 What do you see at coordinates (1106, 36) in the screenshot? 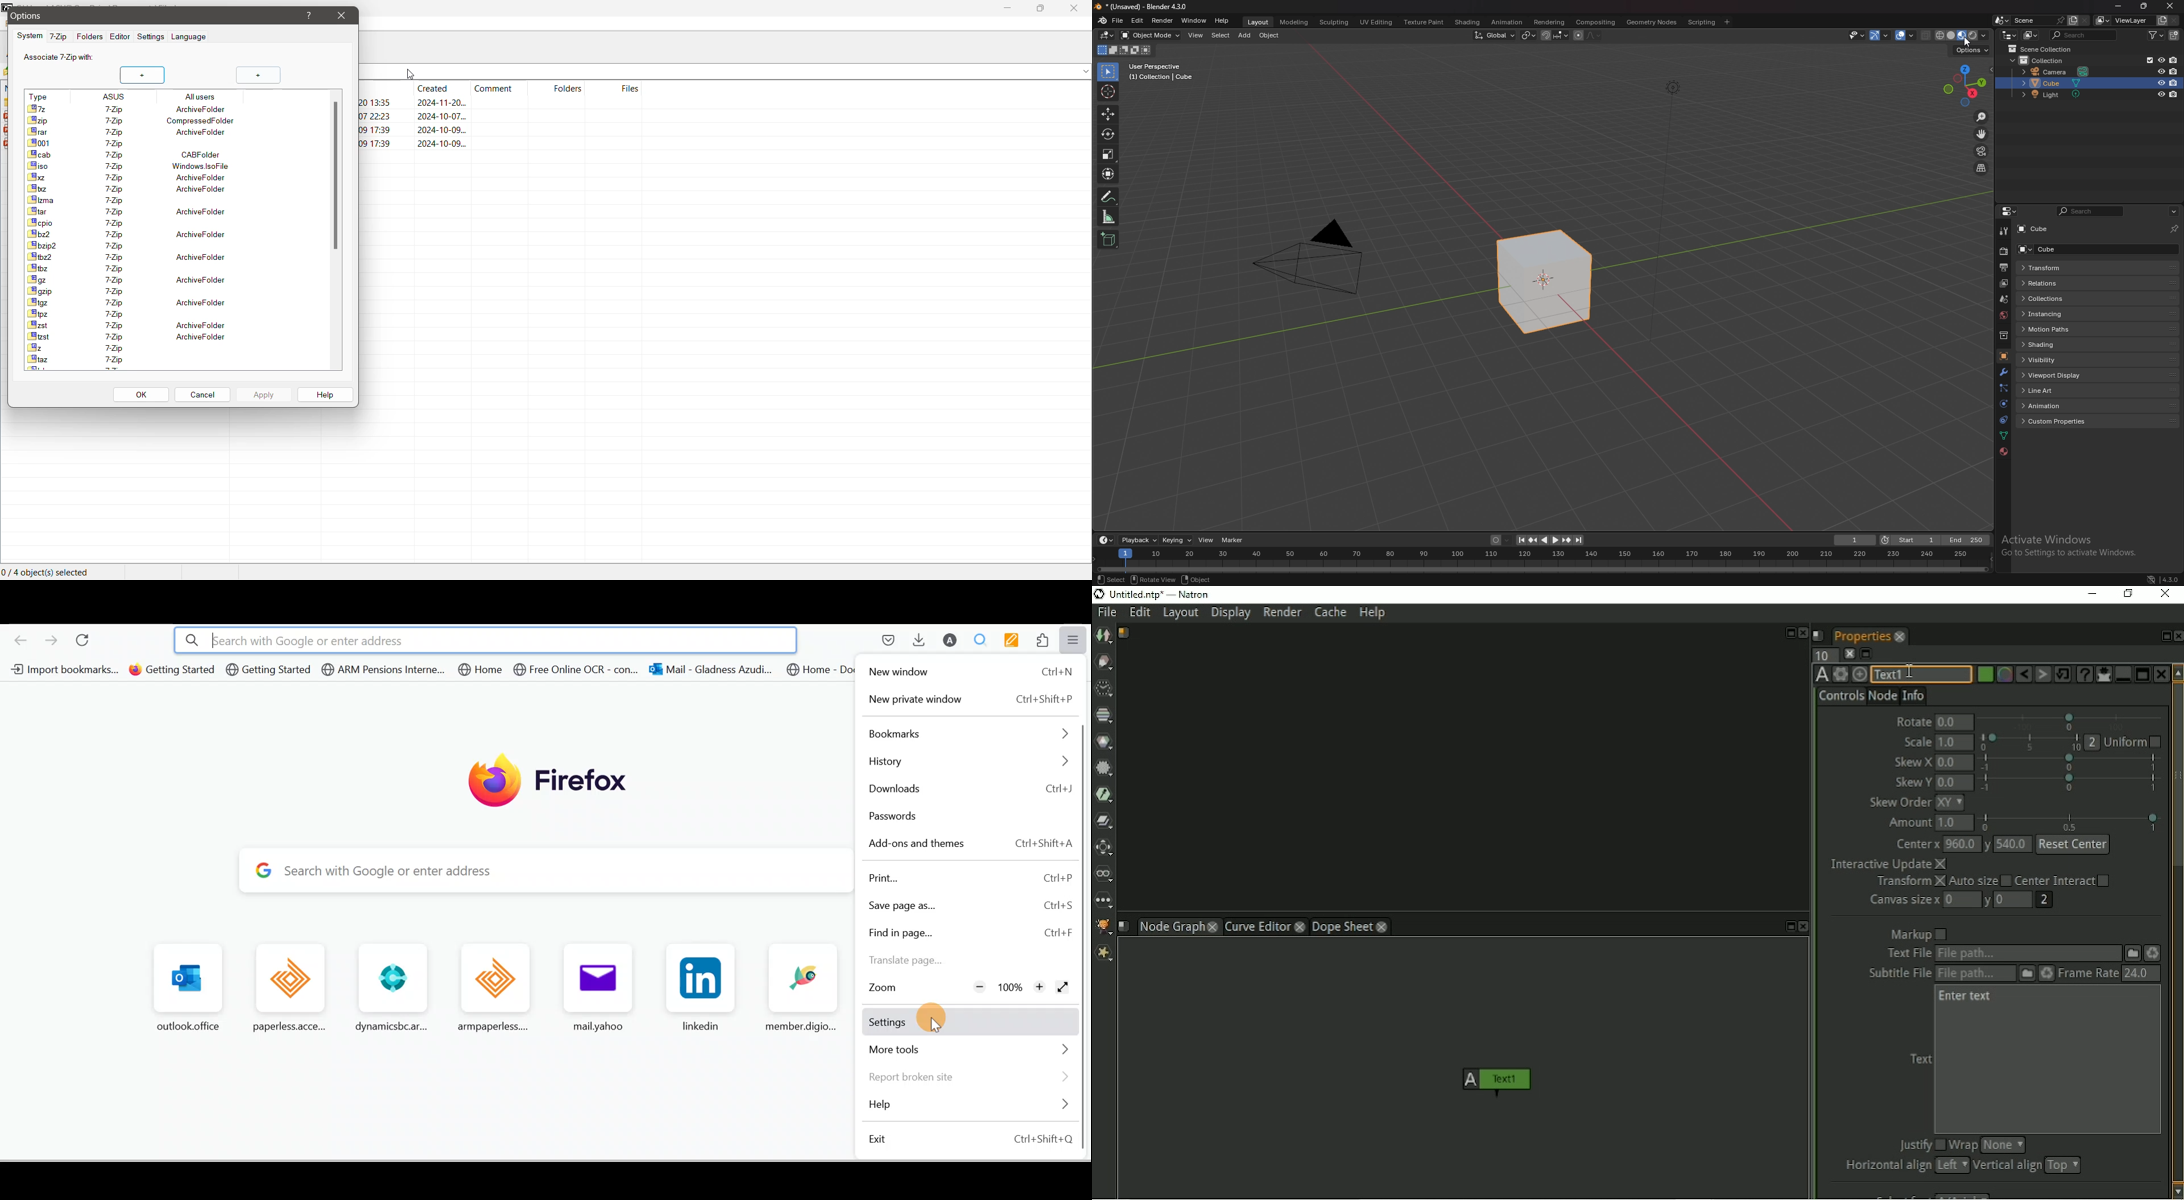
I see `editor type` at bounding box center [1106, 36].